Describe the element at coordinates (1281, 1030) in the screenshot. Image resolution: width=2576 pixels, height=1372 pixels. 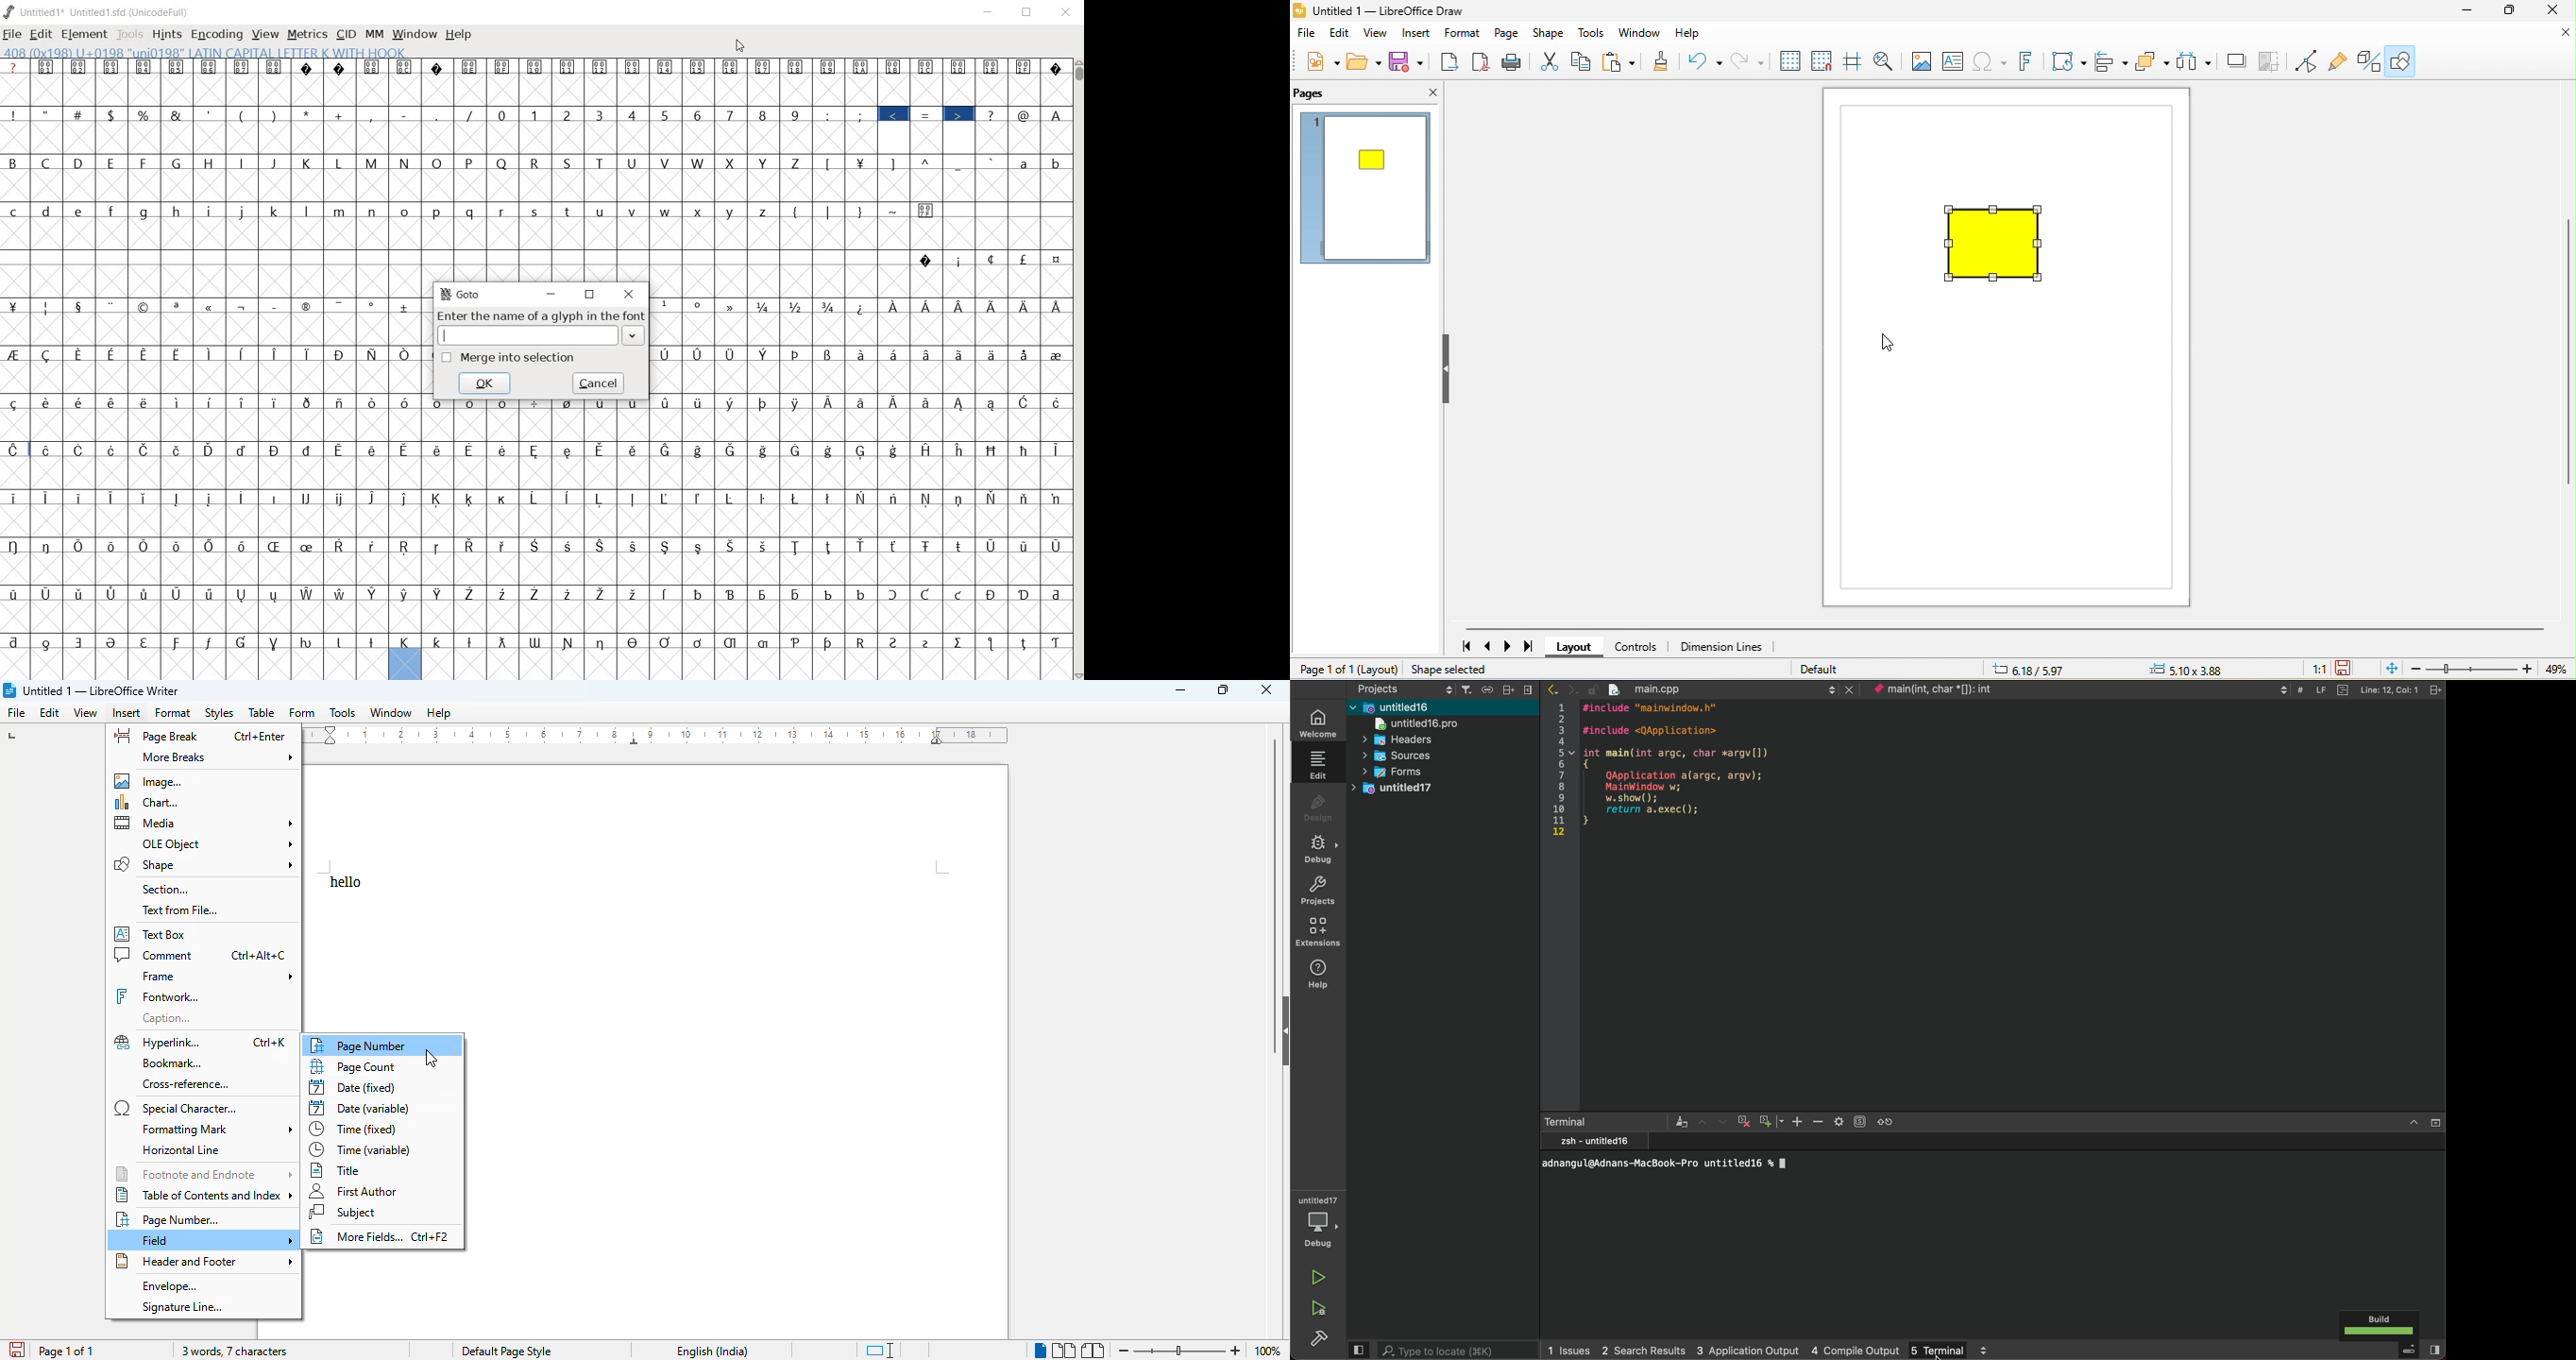
I see `show` at that location.